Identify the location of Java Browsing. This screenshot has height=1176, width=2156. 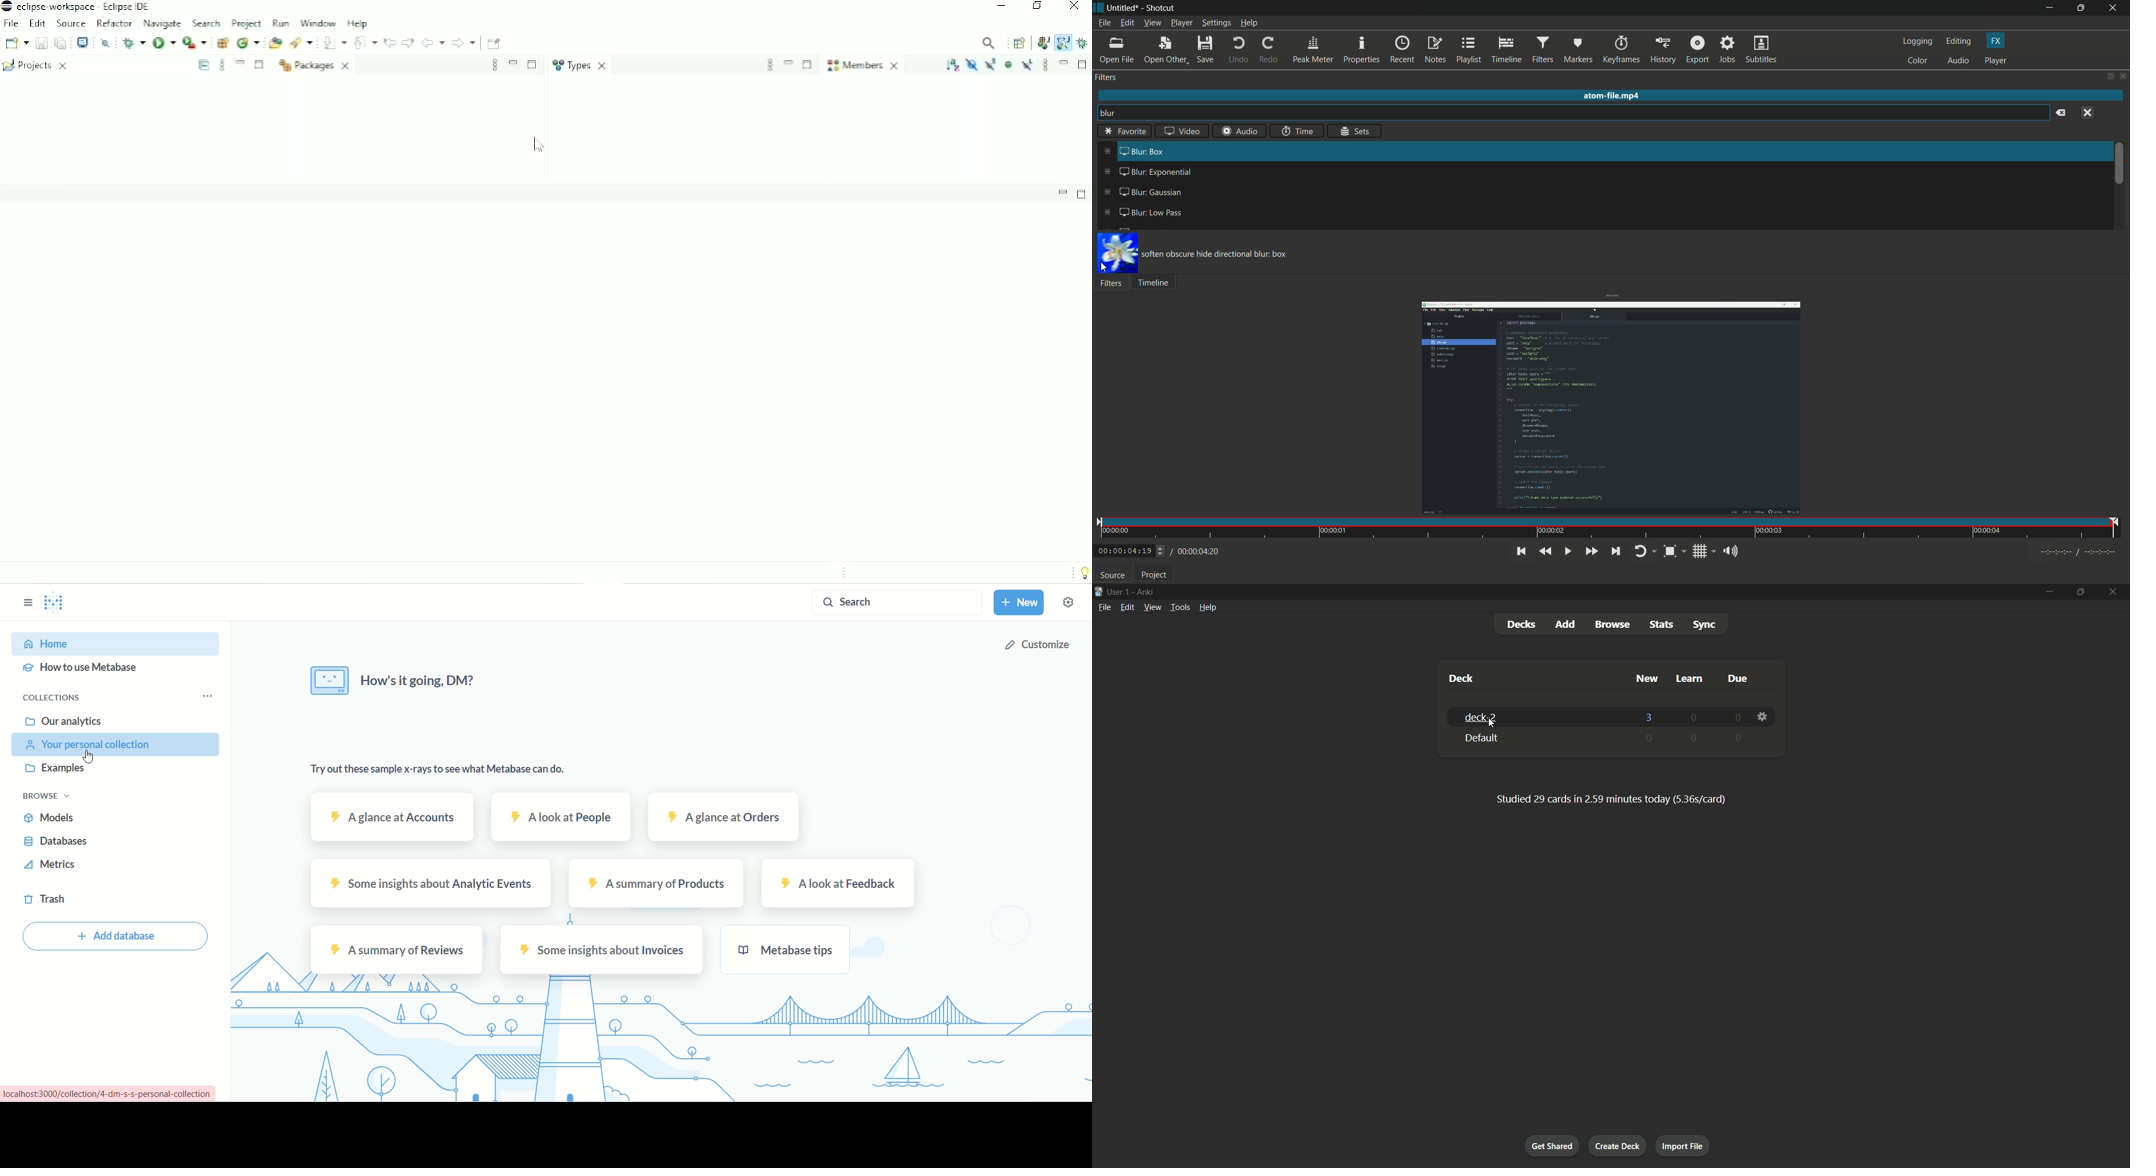
(1063, 42).